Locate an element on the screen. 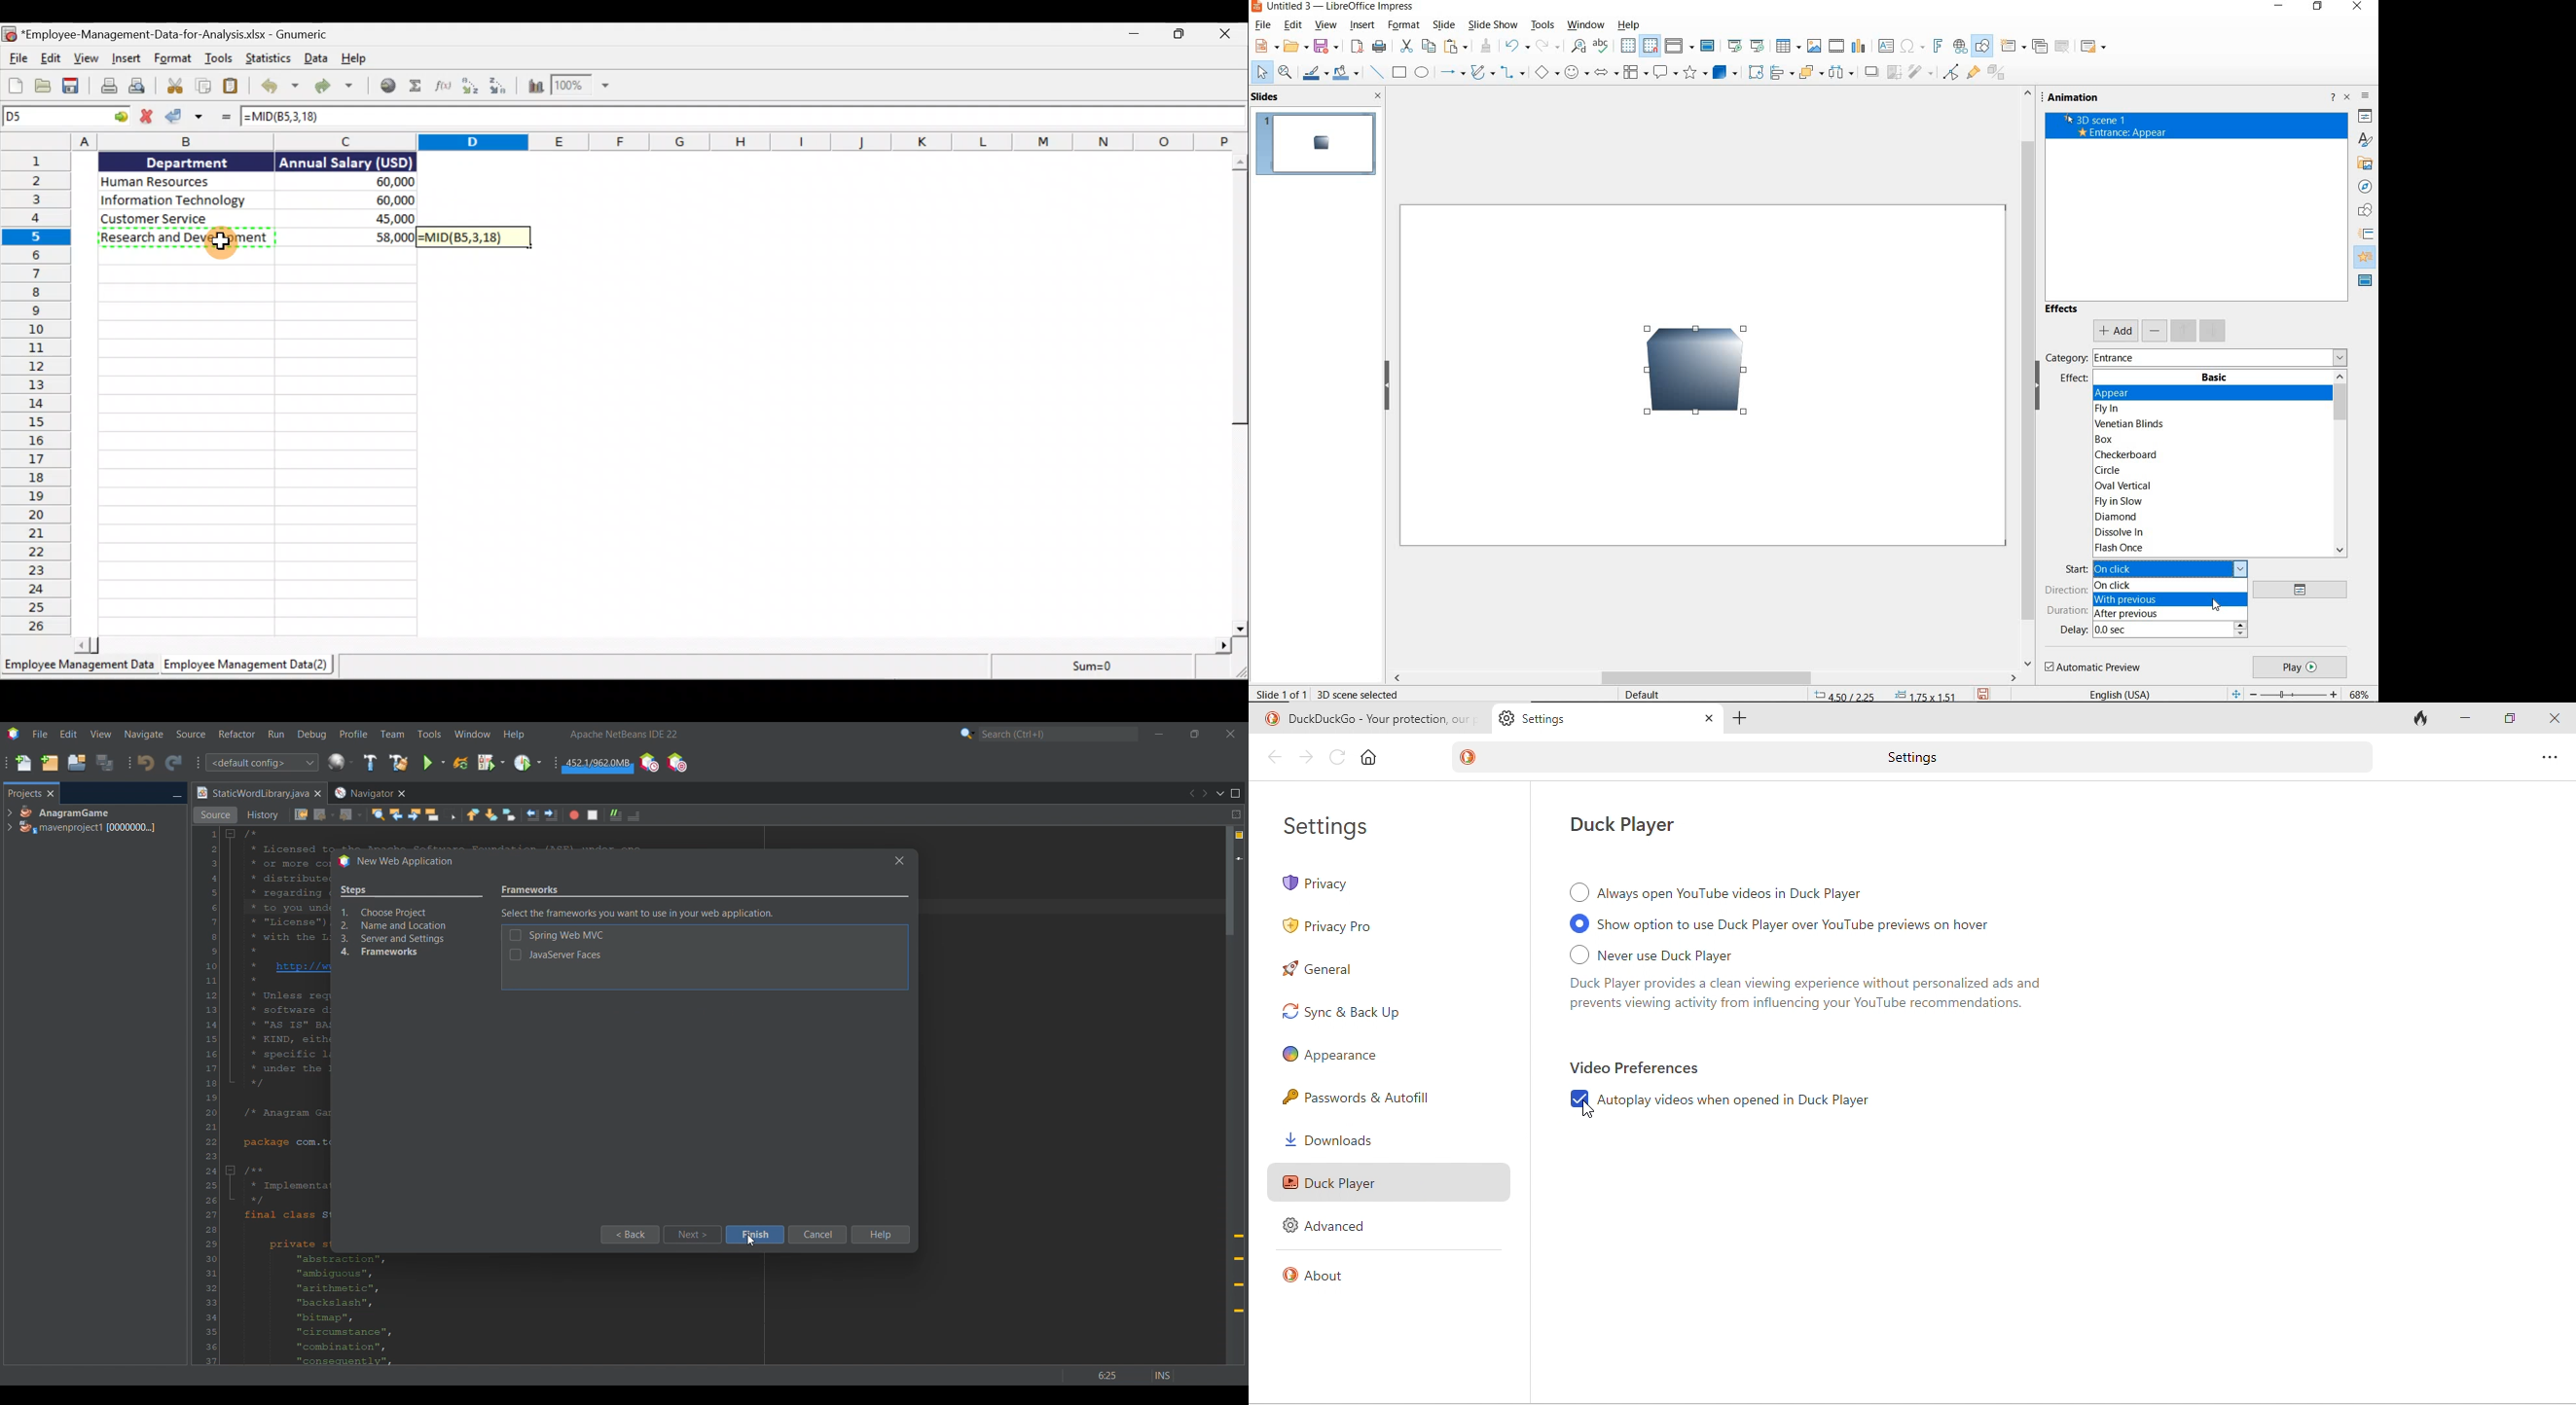 Image resolution: width=2576 pixels, height=1428 pixels. undo is located at coordinates (1516, 46).